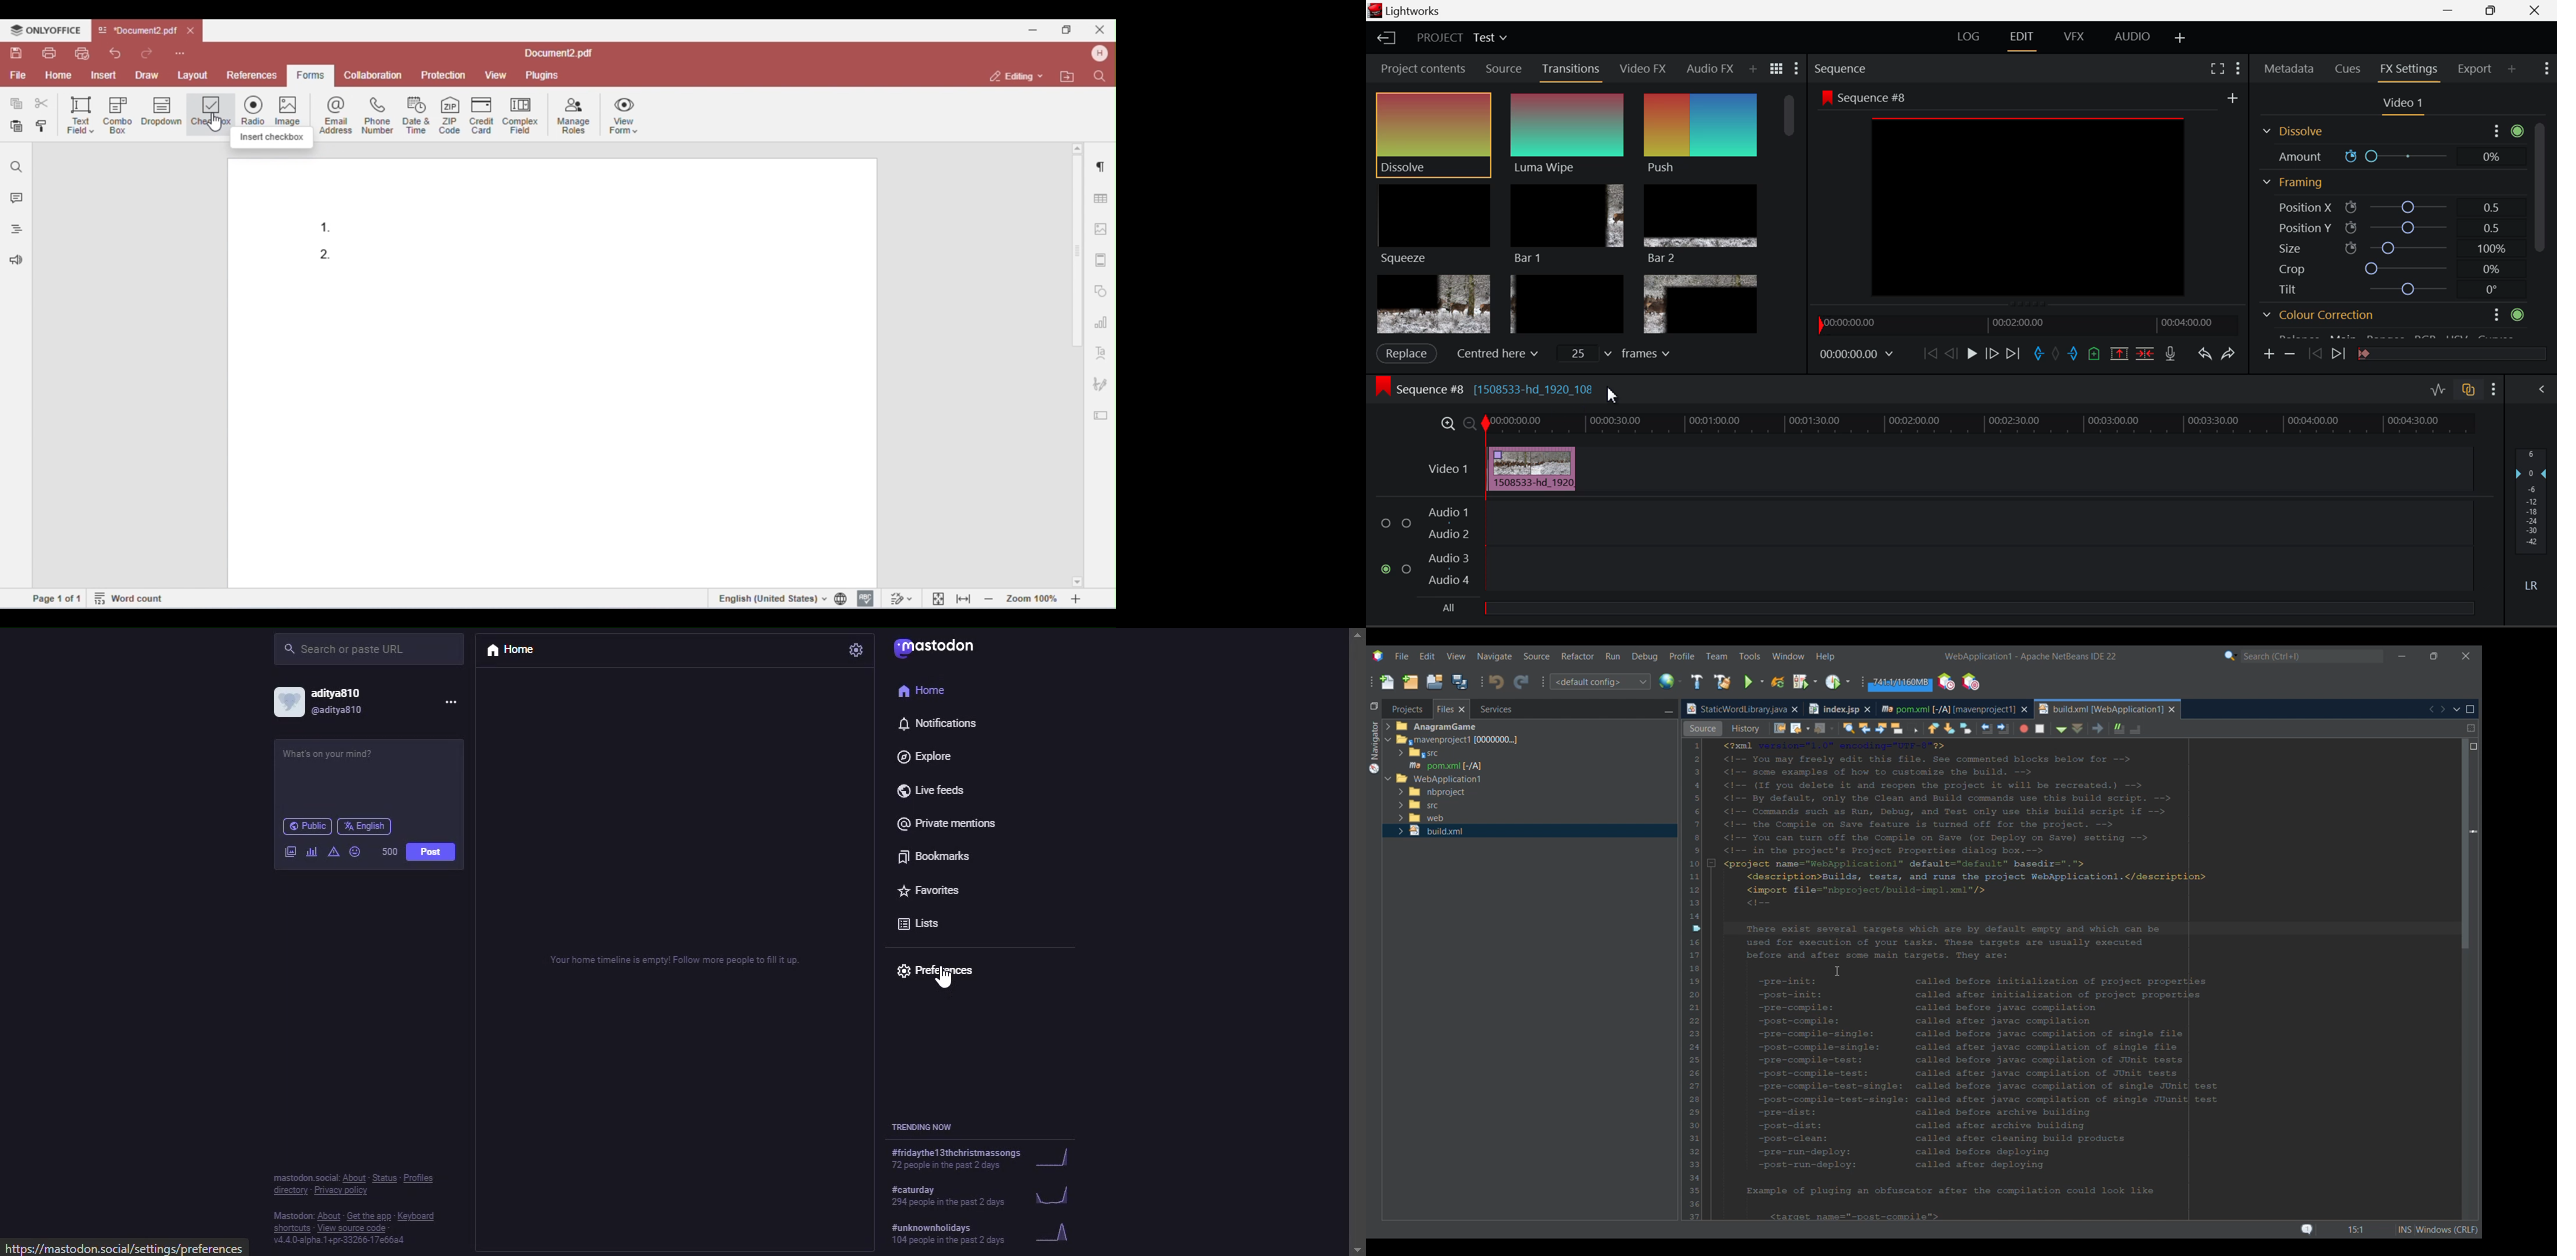 Image resolution: width=2576 pixels, height=1260 pixels. What do you see at coordinates (1385, 524) in the screenshot?
I see `Audio Input Checkbox` at bounding box center [1385, 524].